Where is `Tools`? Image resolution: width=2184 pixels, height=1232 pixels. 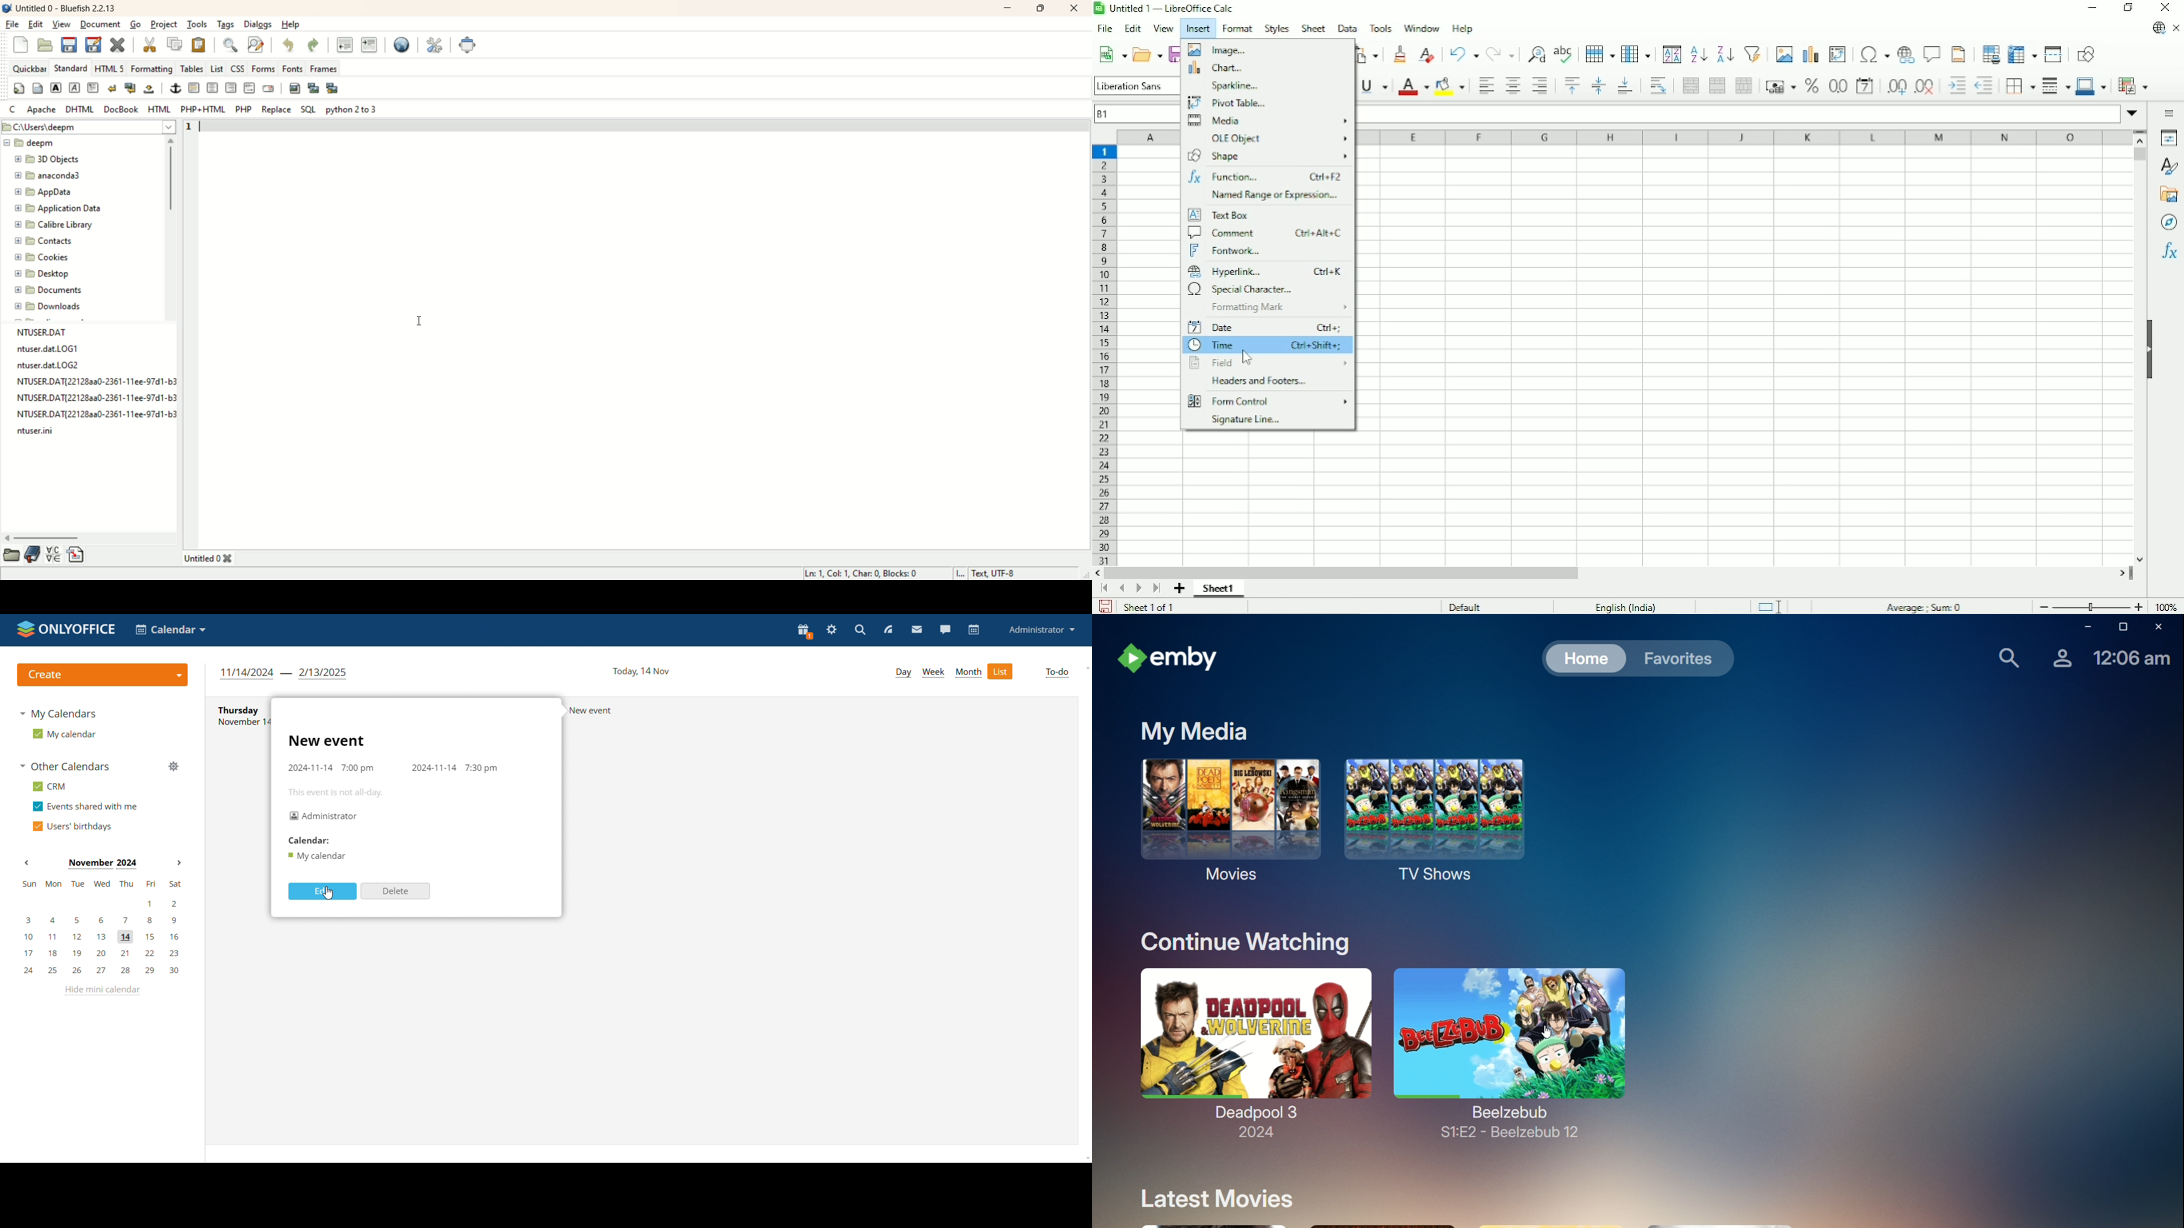
Tools is located at coordinates (1379, 28).